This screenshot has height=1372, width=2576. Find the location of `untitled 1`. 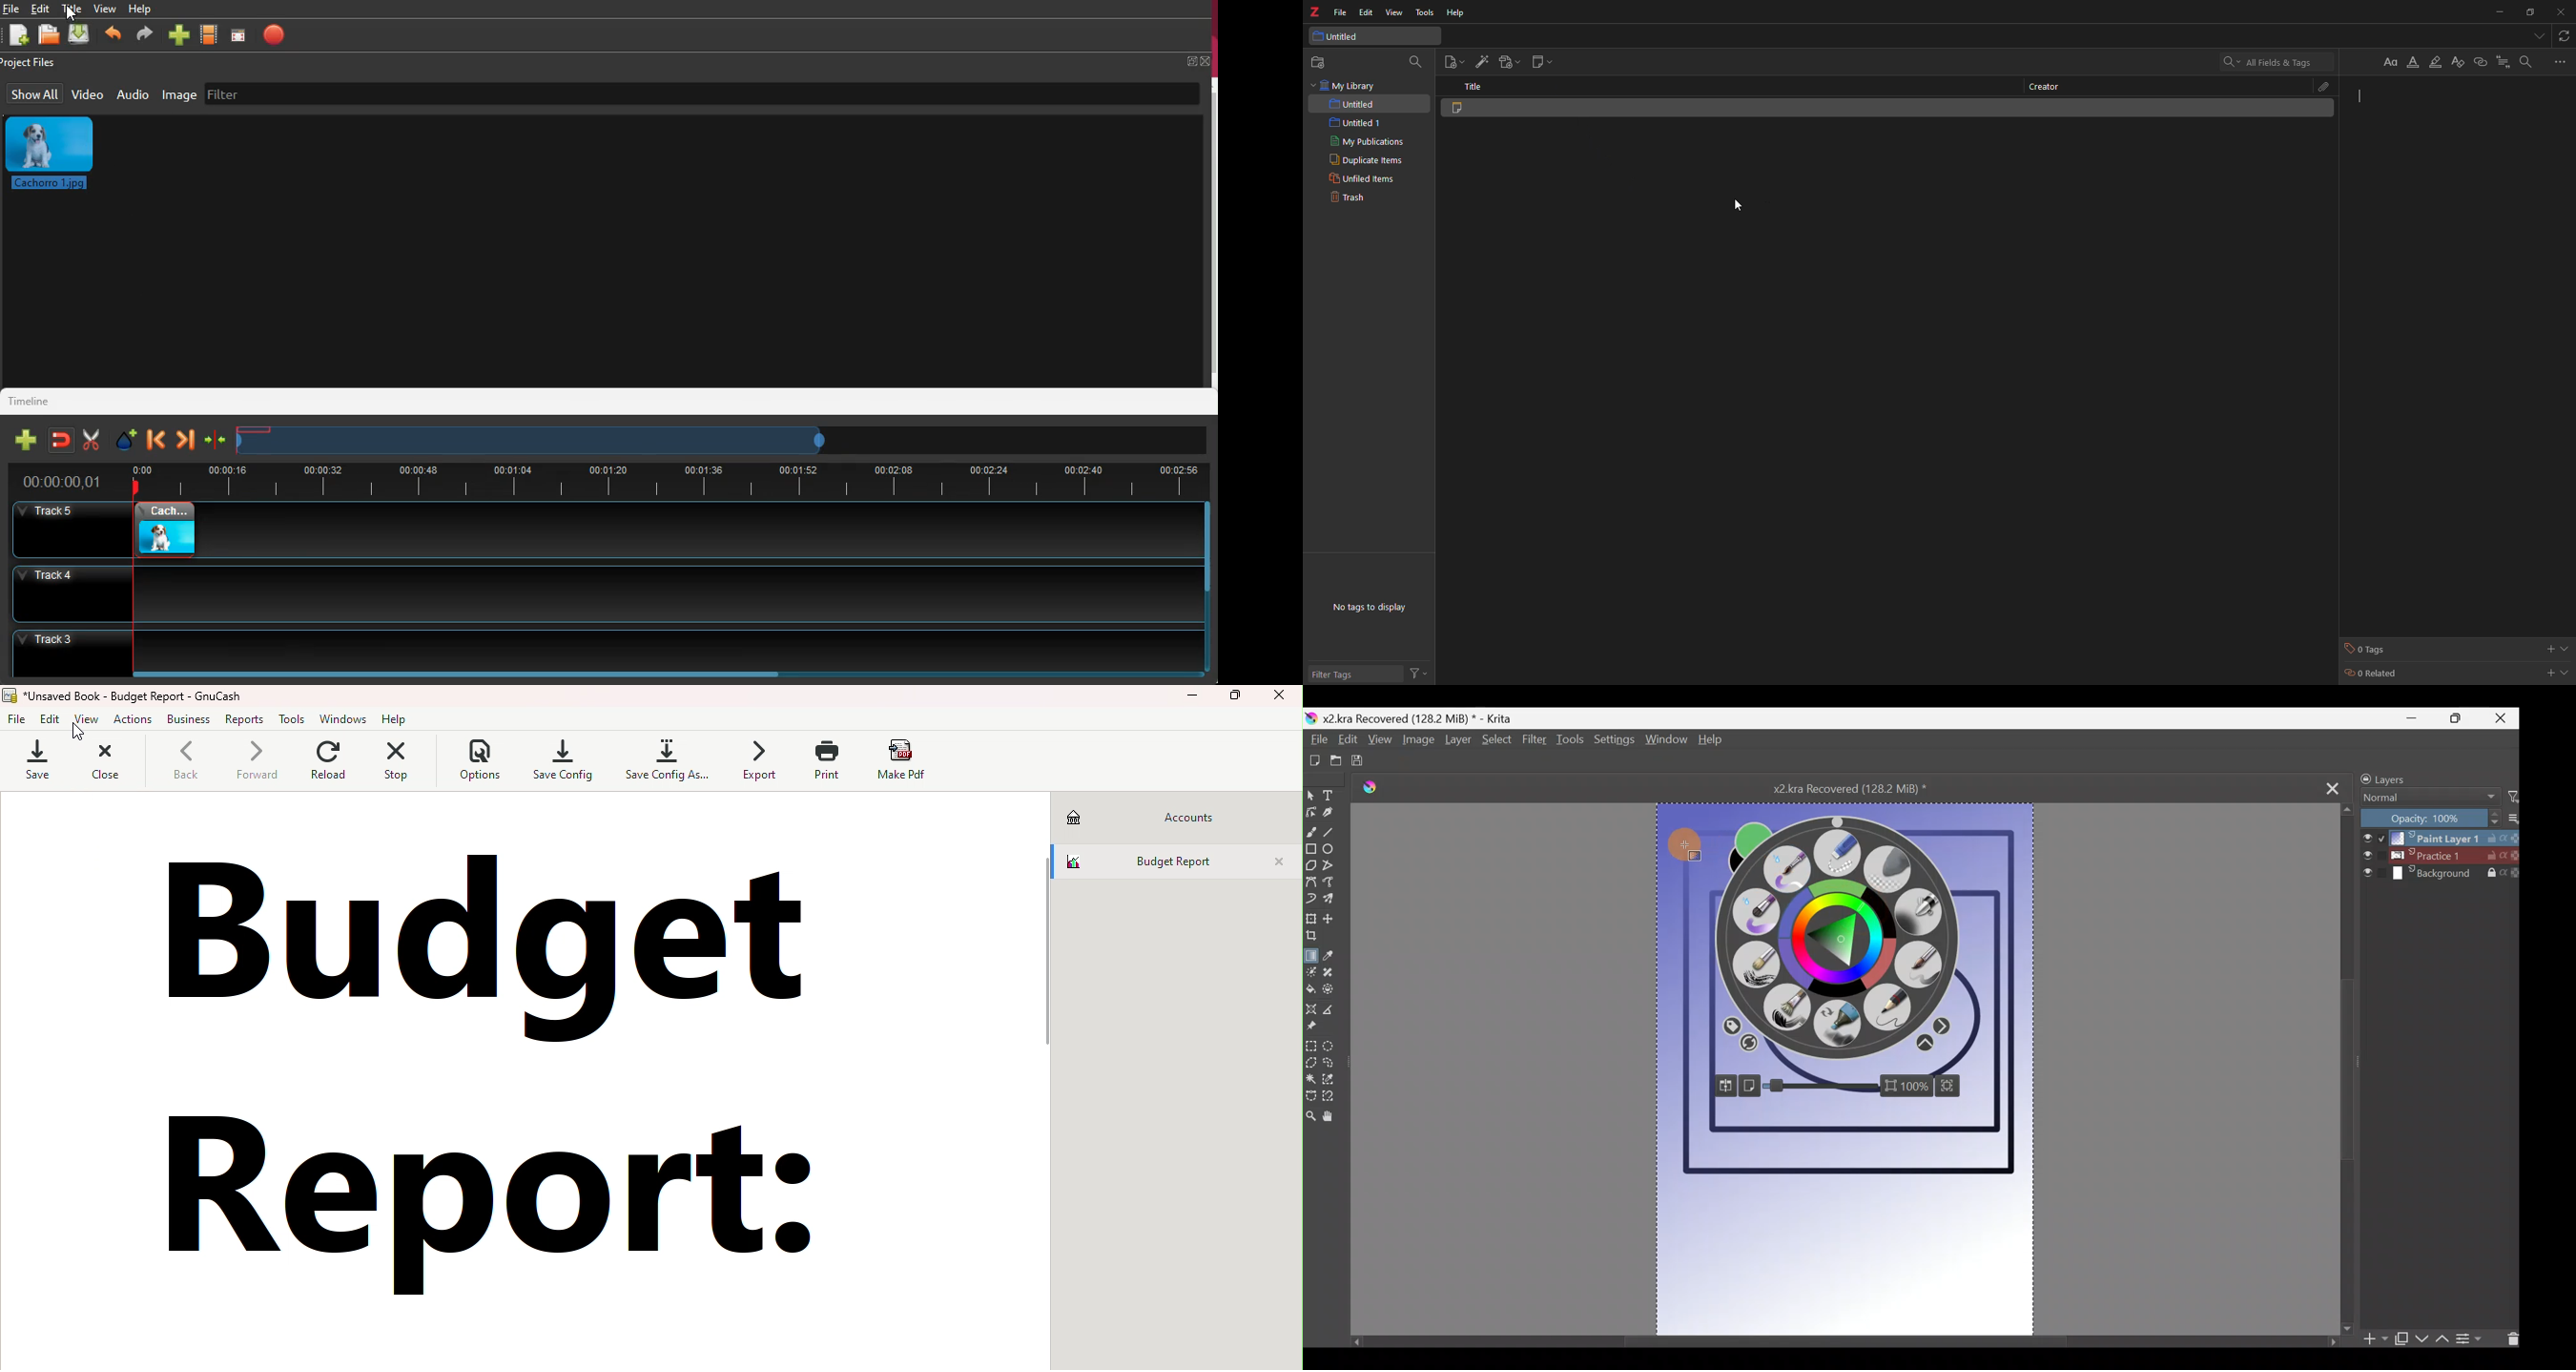

untitled 1 is located at coordinates (1363, 122).